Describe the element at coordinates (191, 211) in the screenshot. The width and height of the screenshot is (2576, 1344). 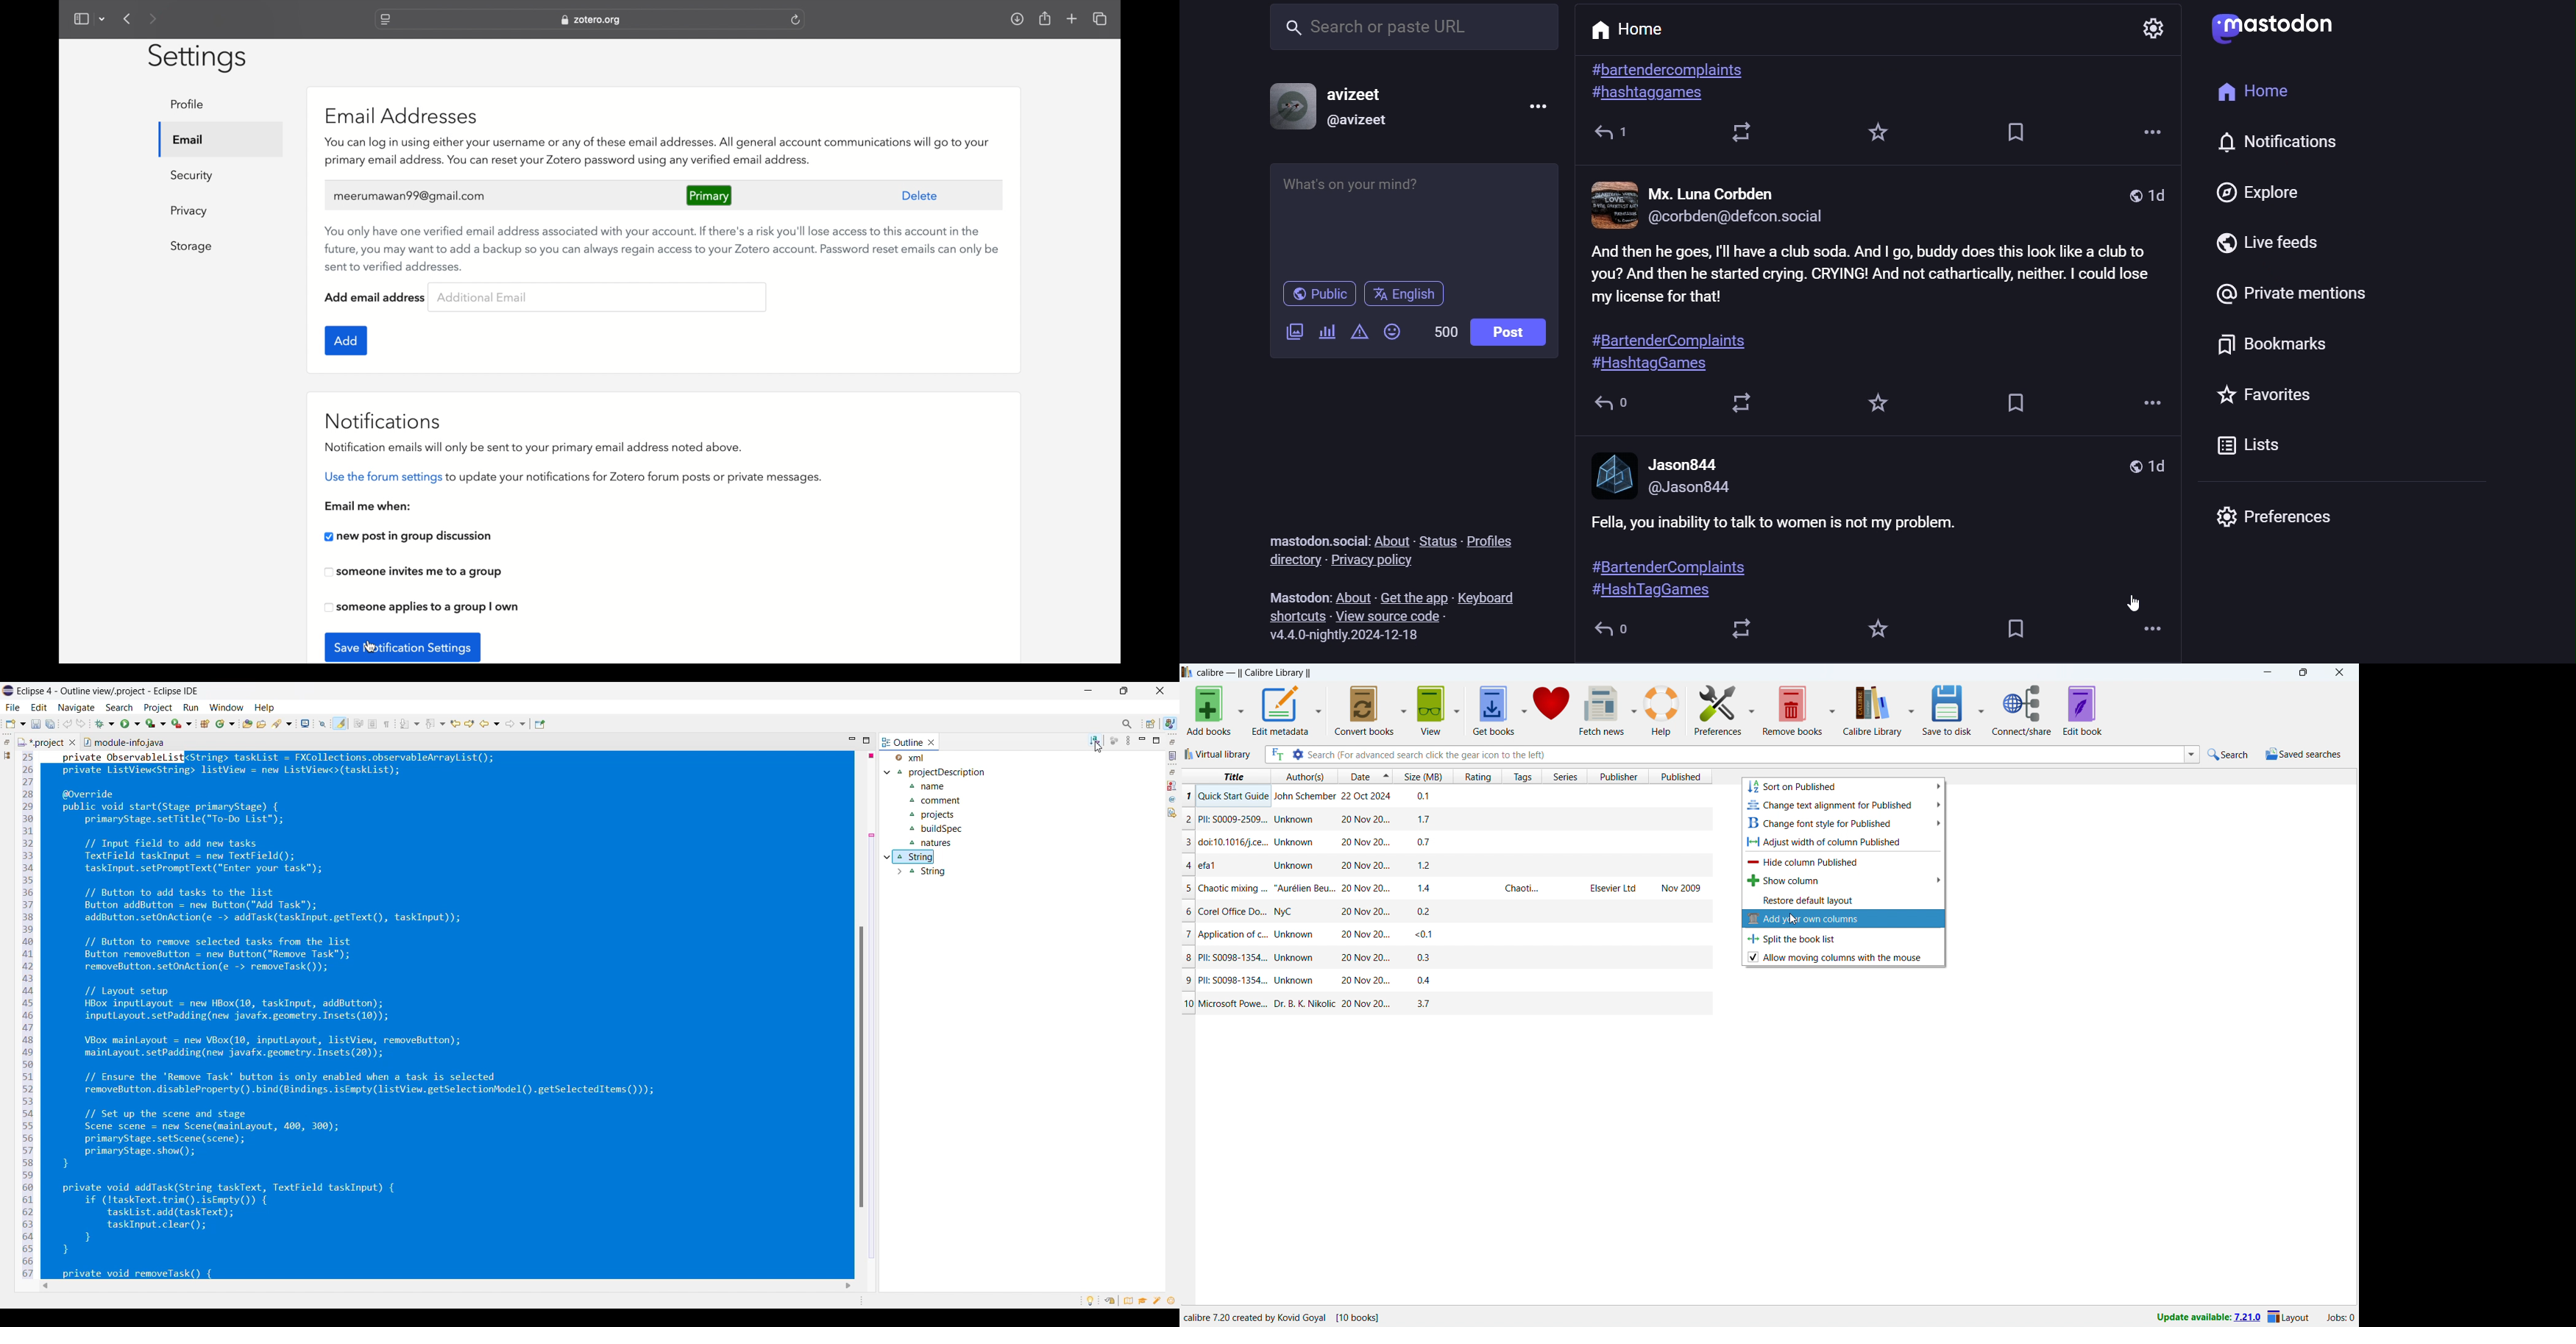
I see `privacy` at that location.